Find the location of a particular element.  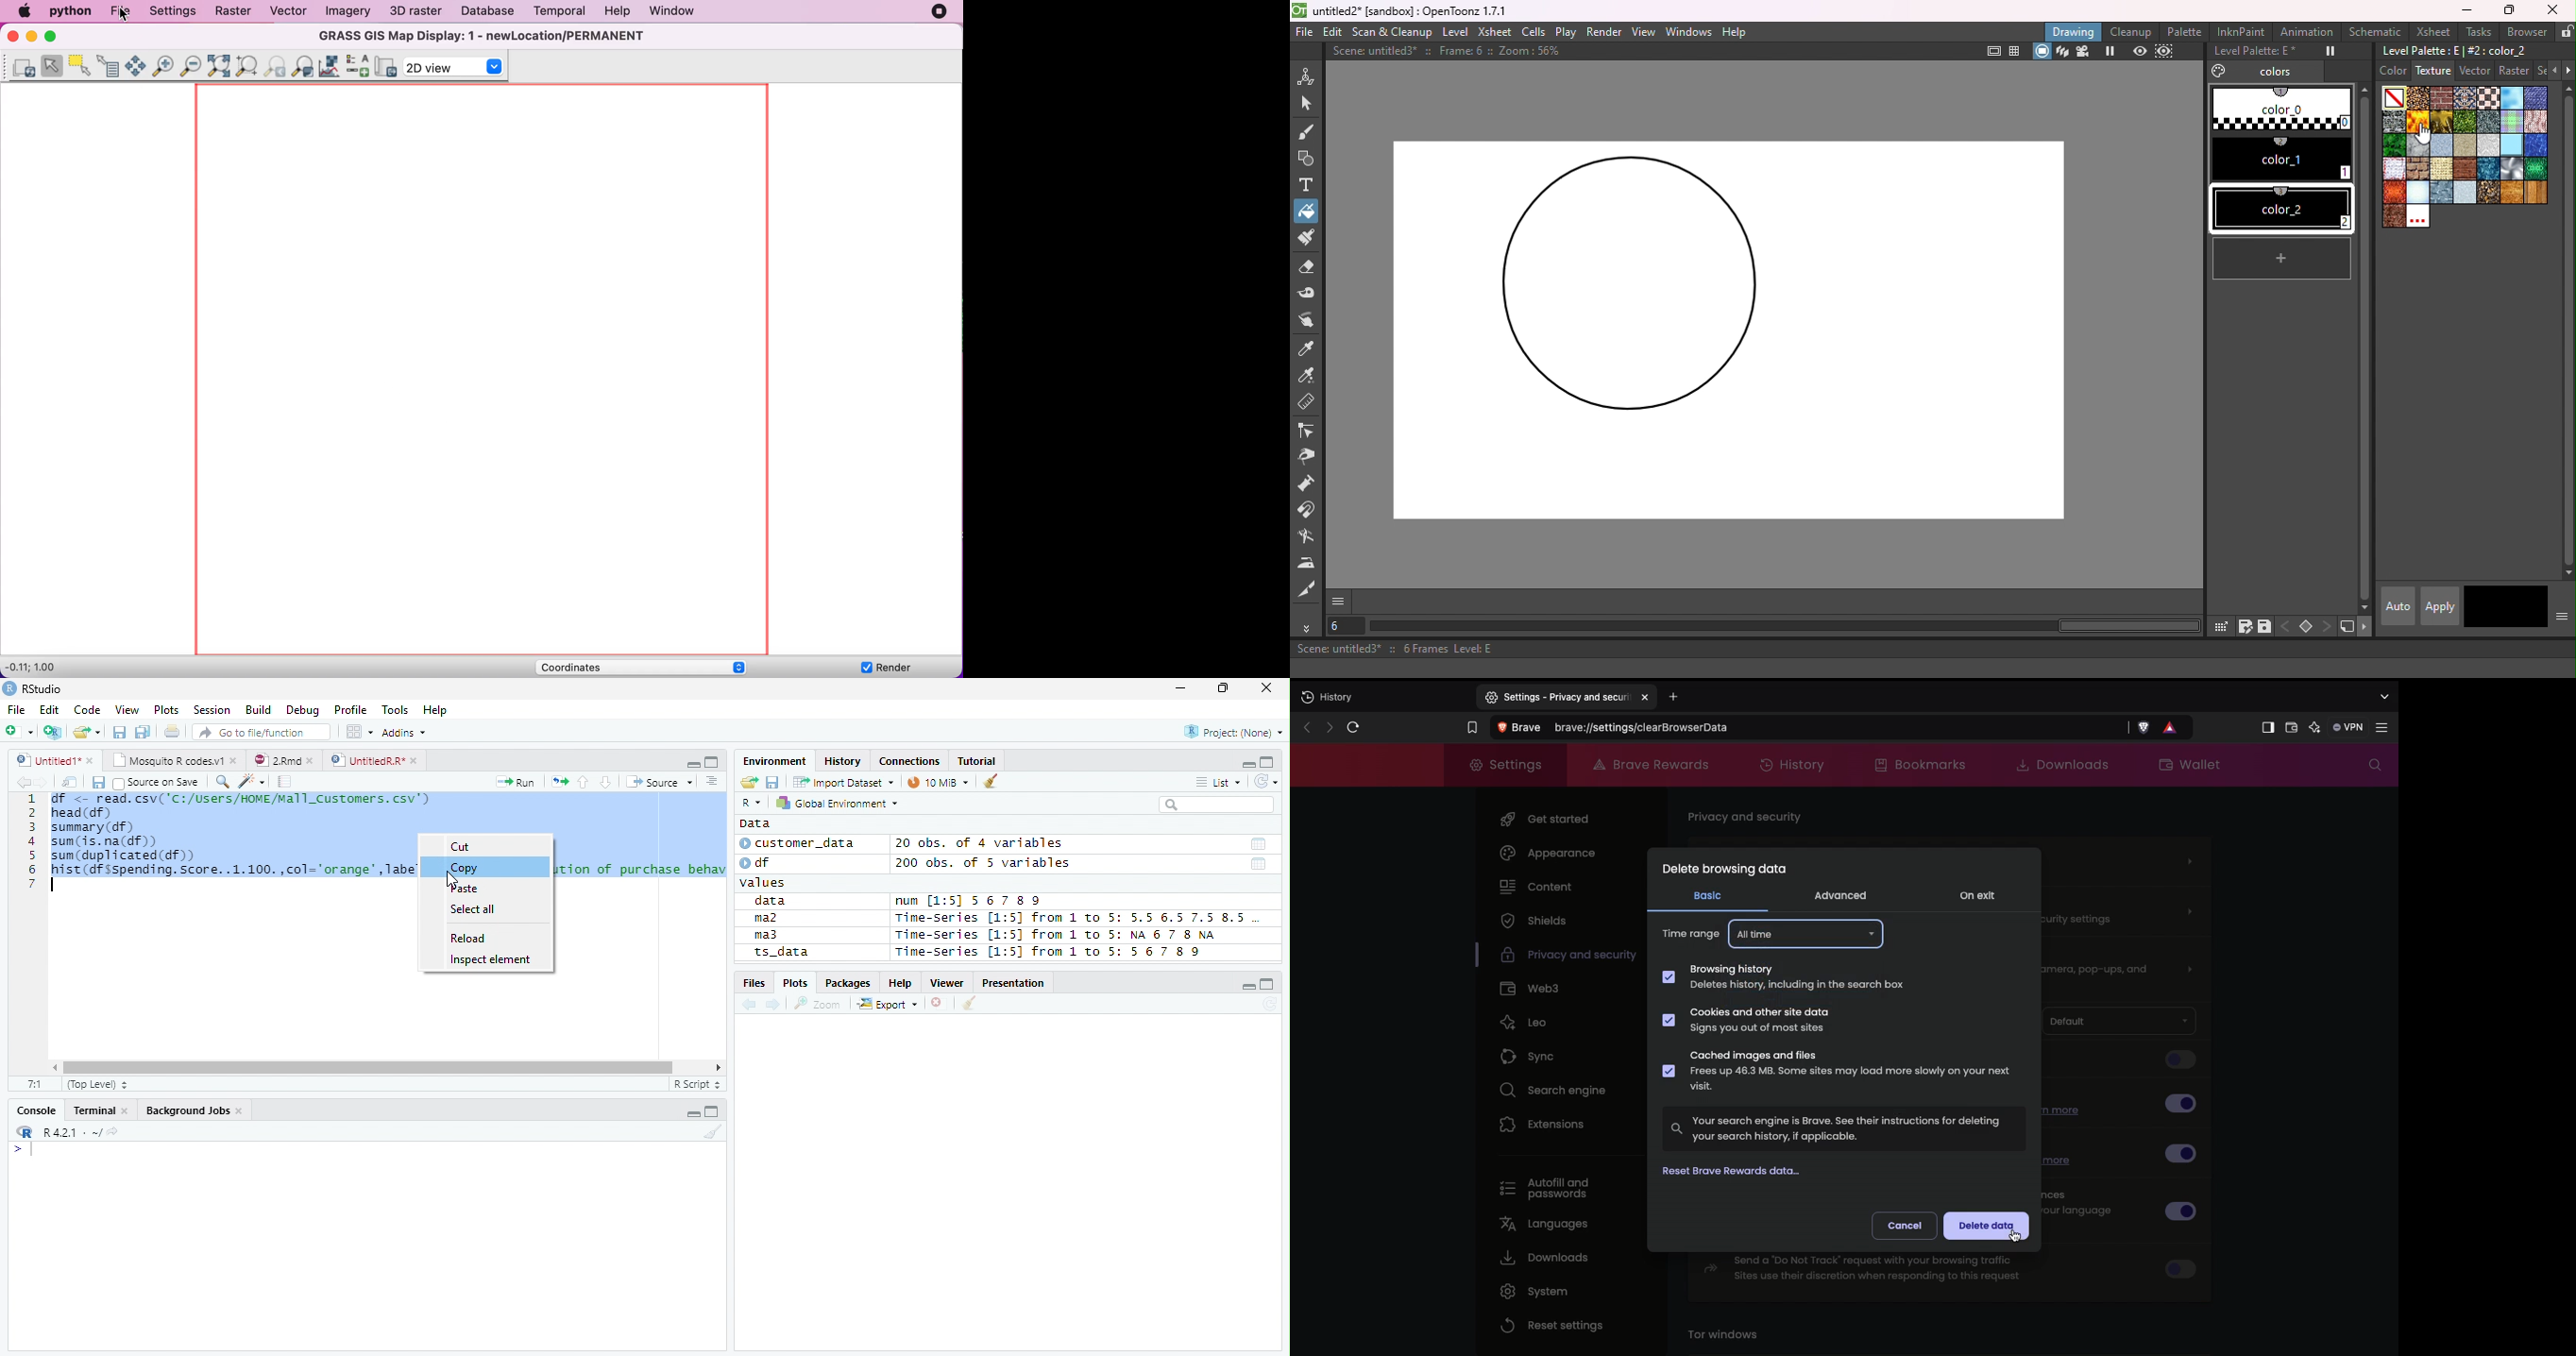

Help is located at coordinates (437, 710).